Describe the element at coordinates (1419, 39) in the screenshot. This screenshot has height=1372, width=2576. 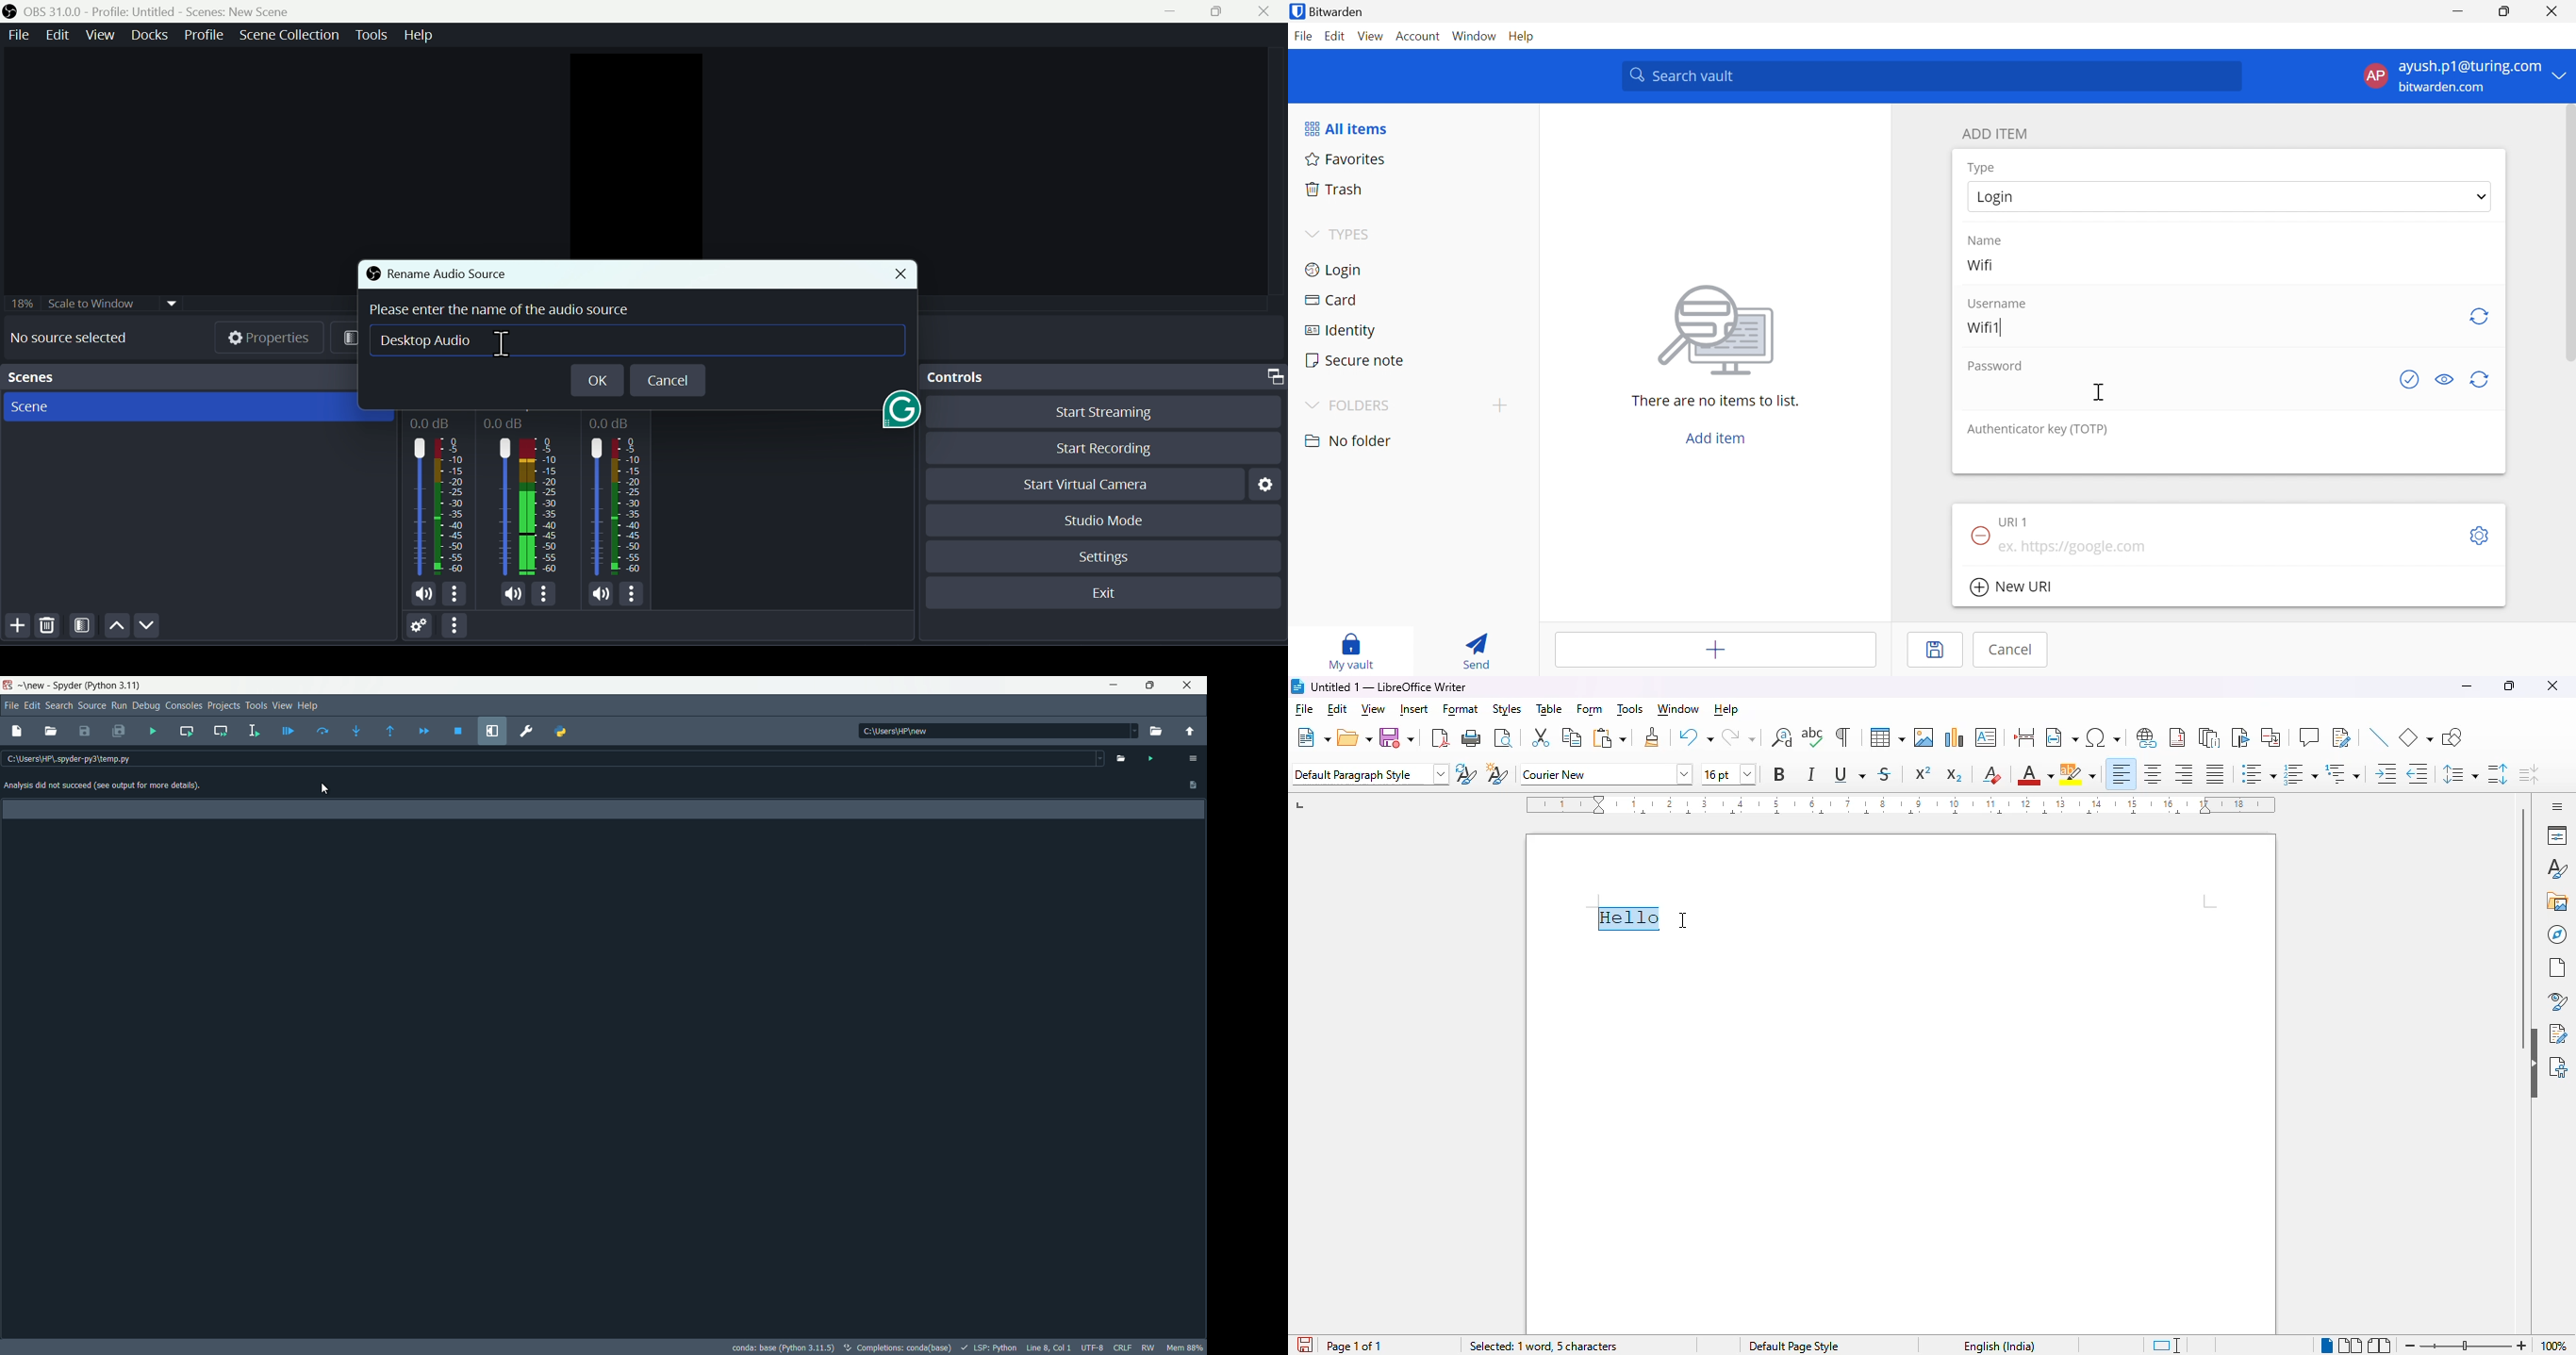
I see `Account` at that location.